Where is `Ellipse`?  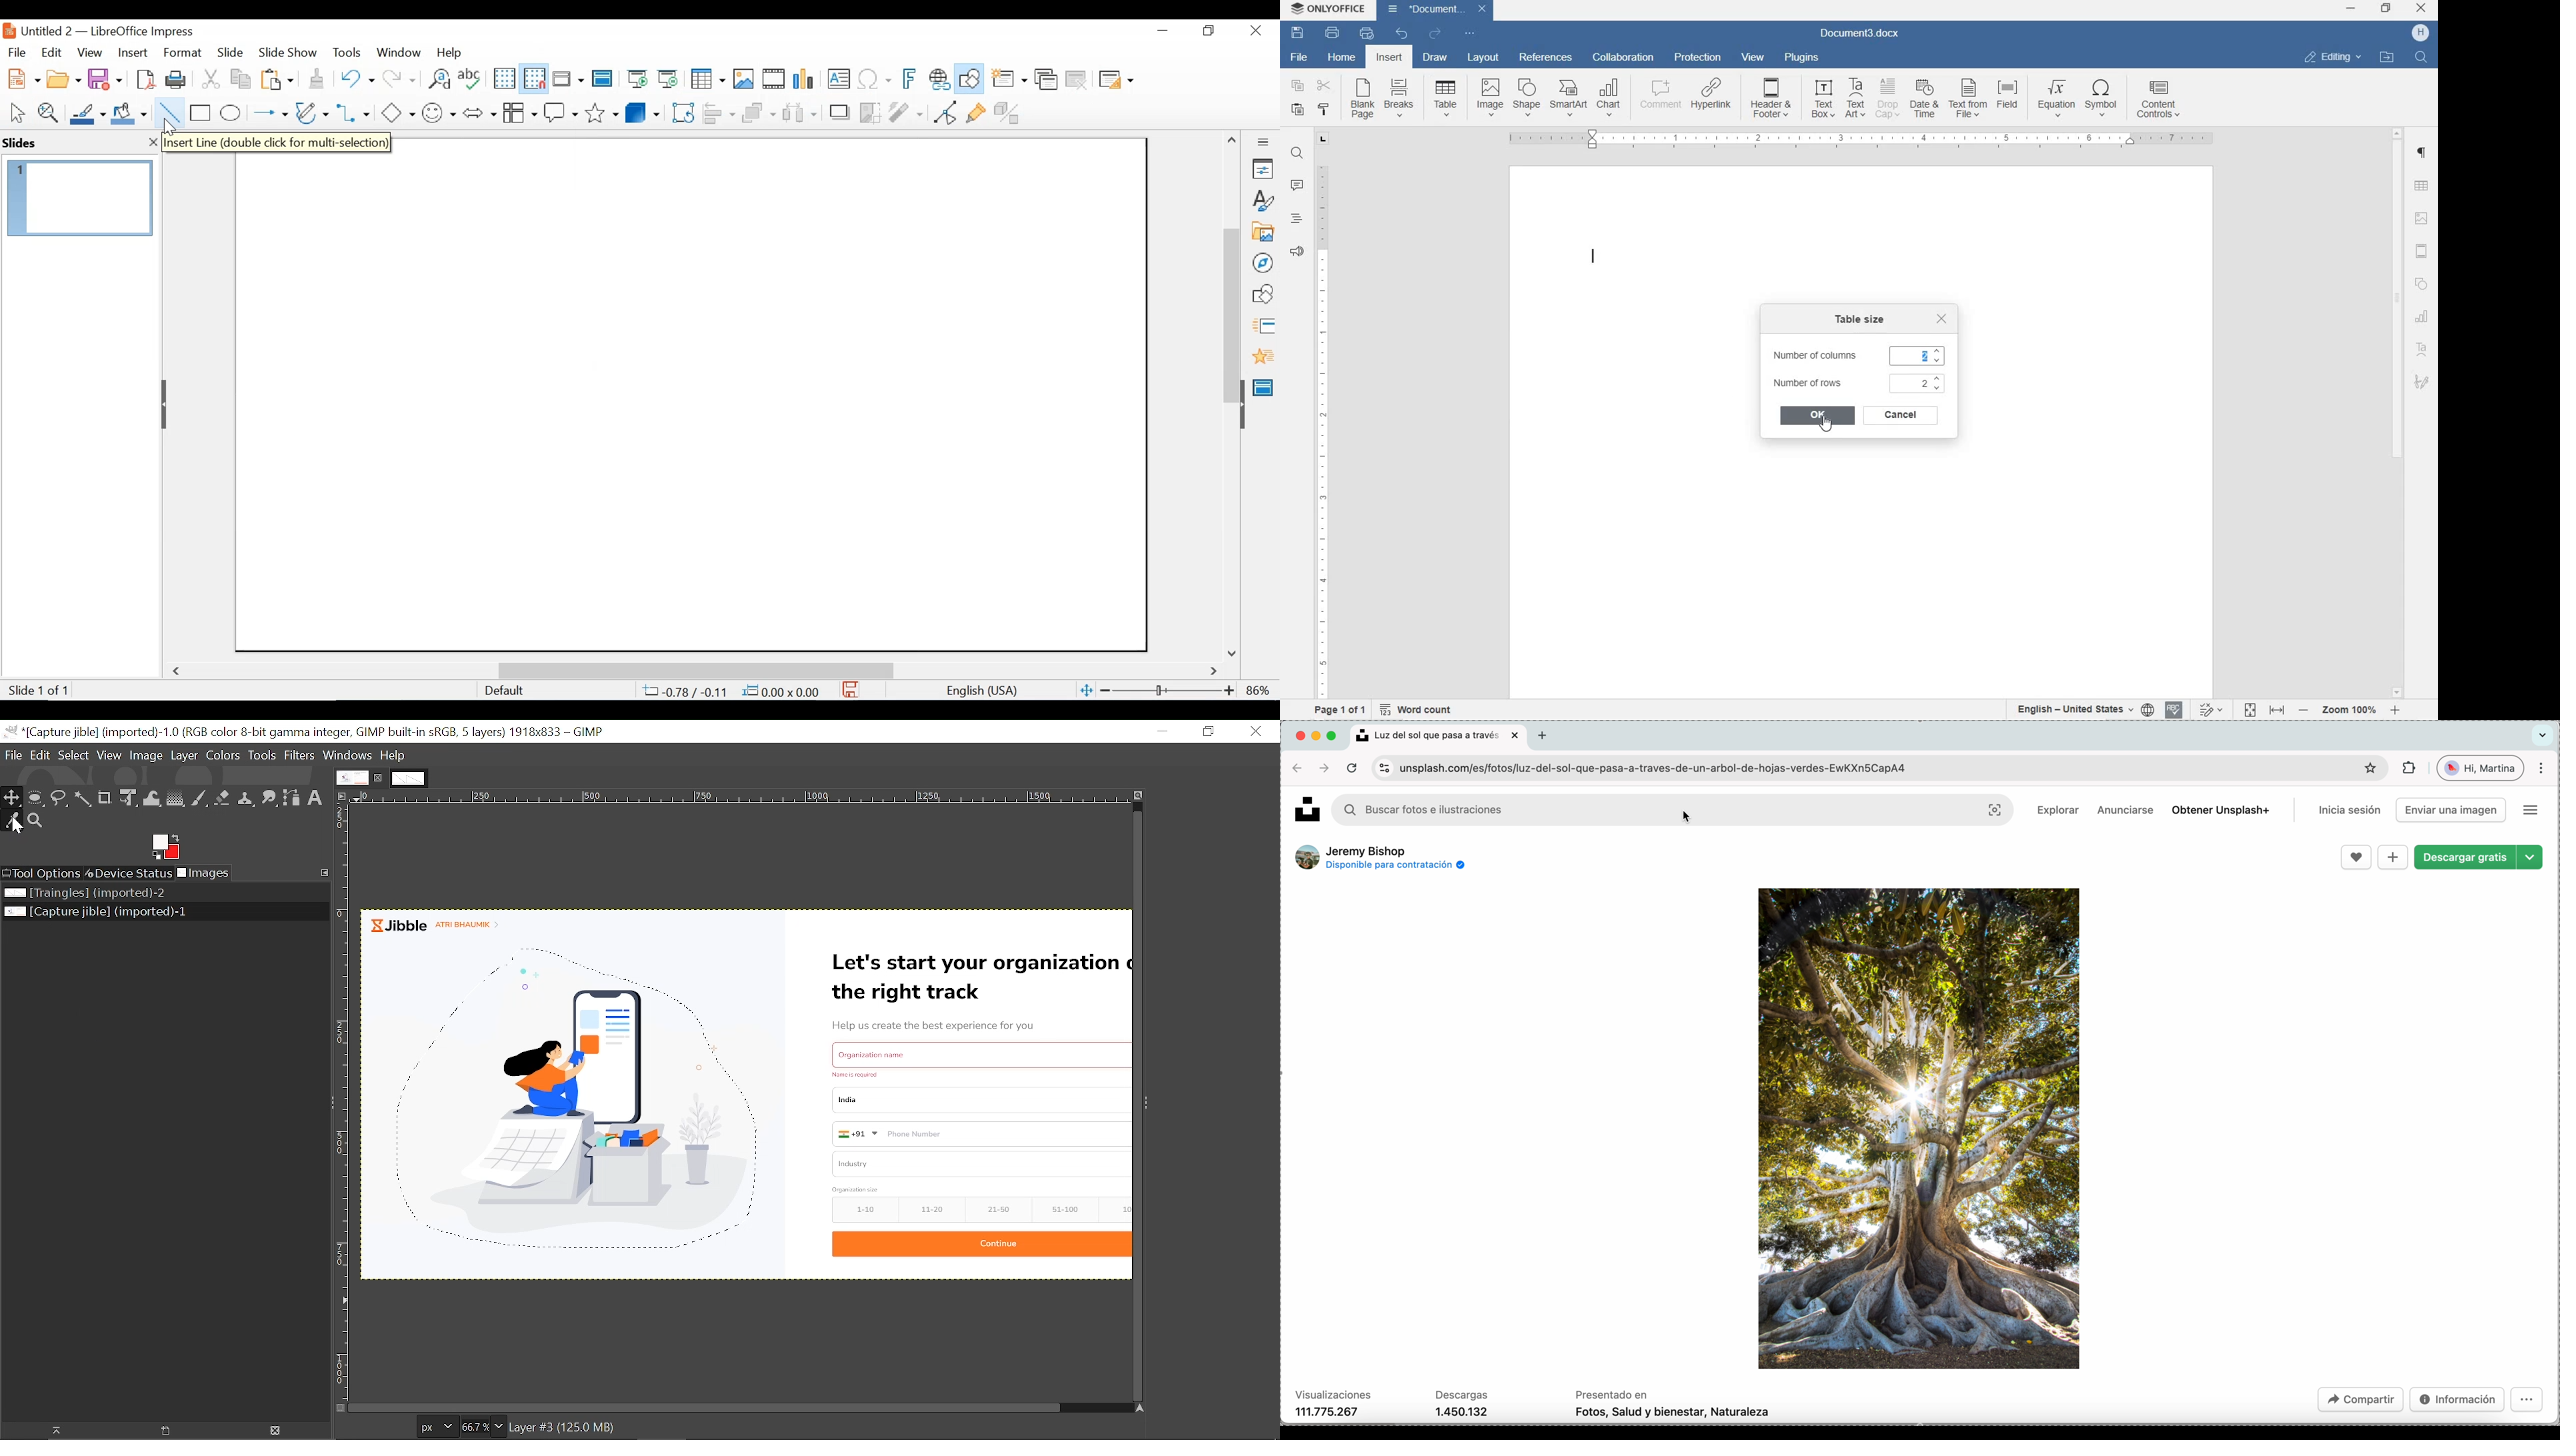 Ellipse is located at coordinates (230, 113).